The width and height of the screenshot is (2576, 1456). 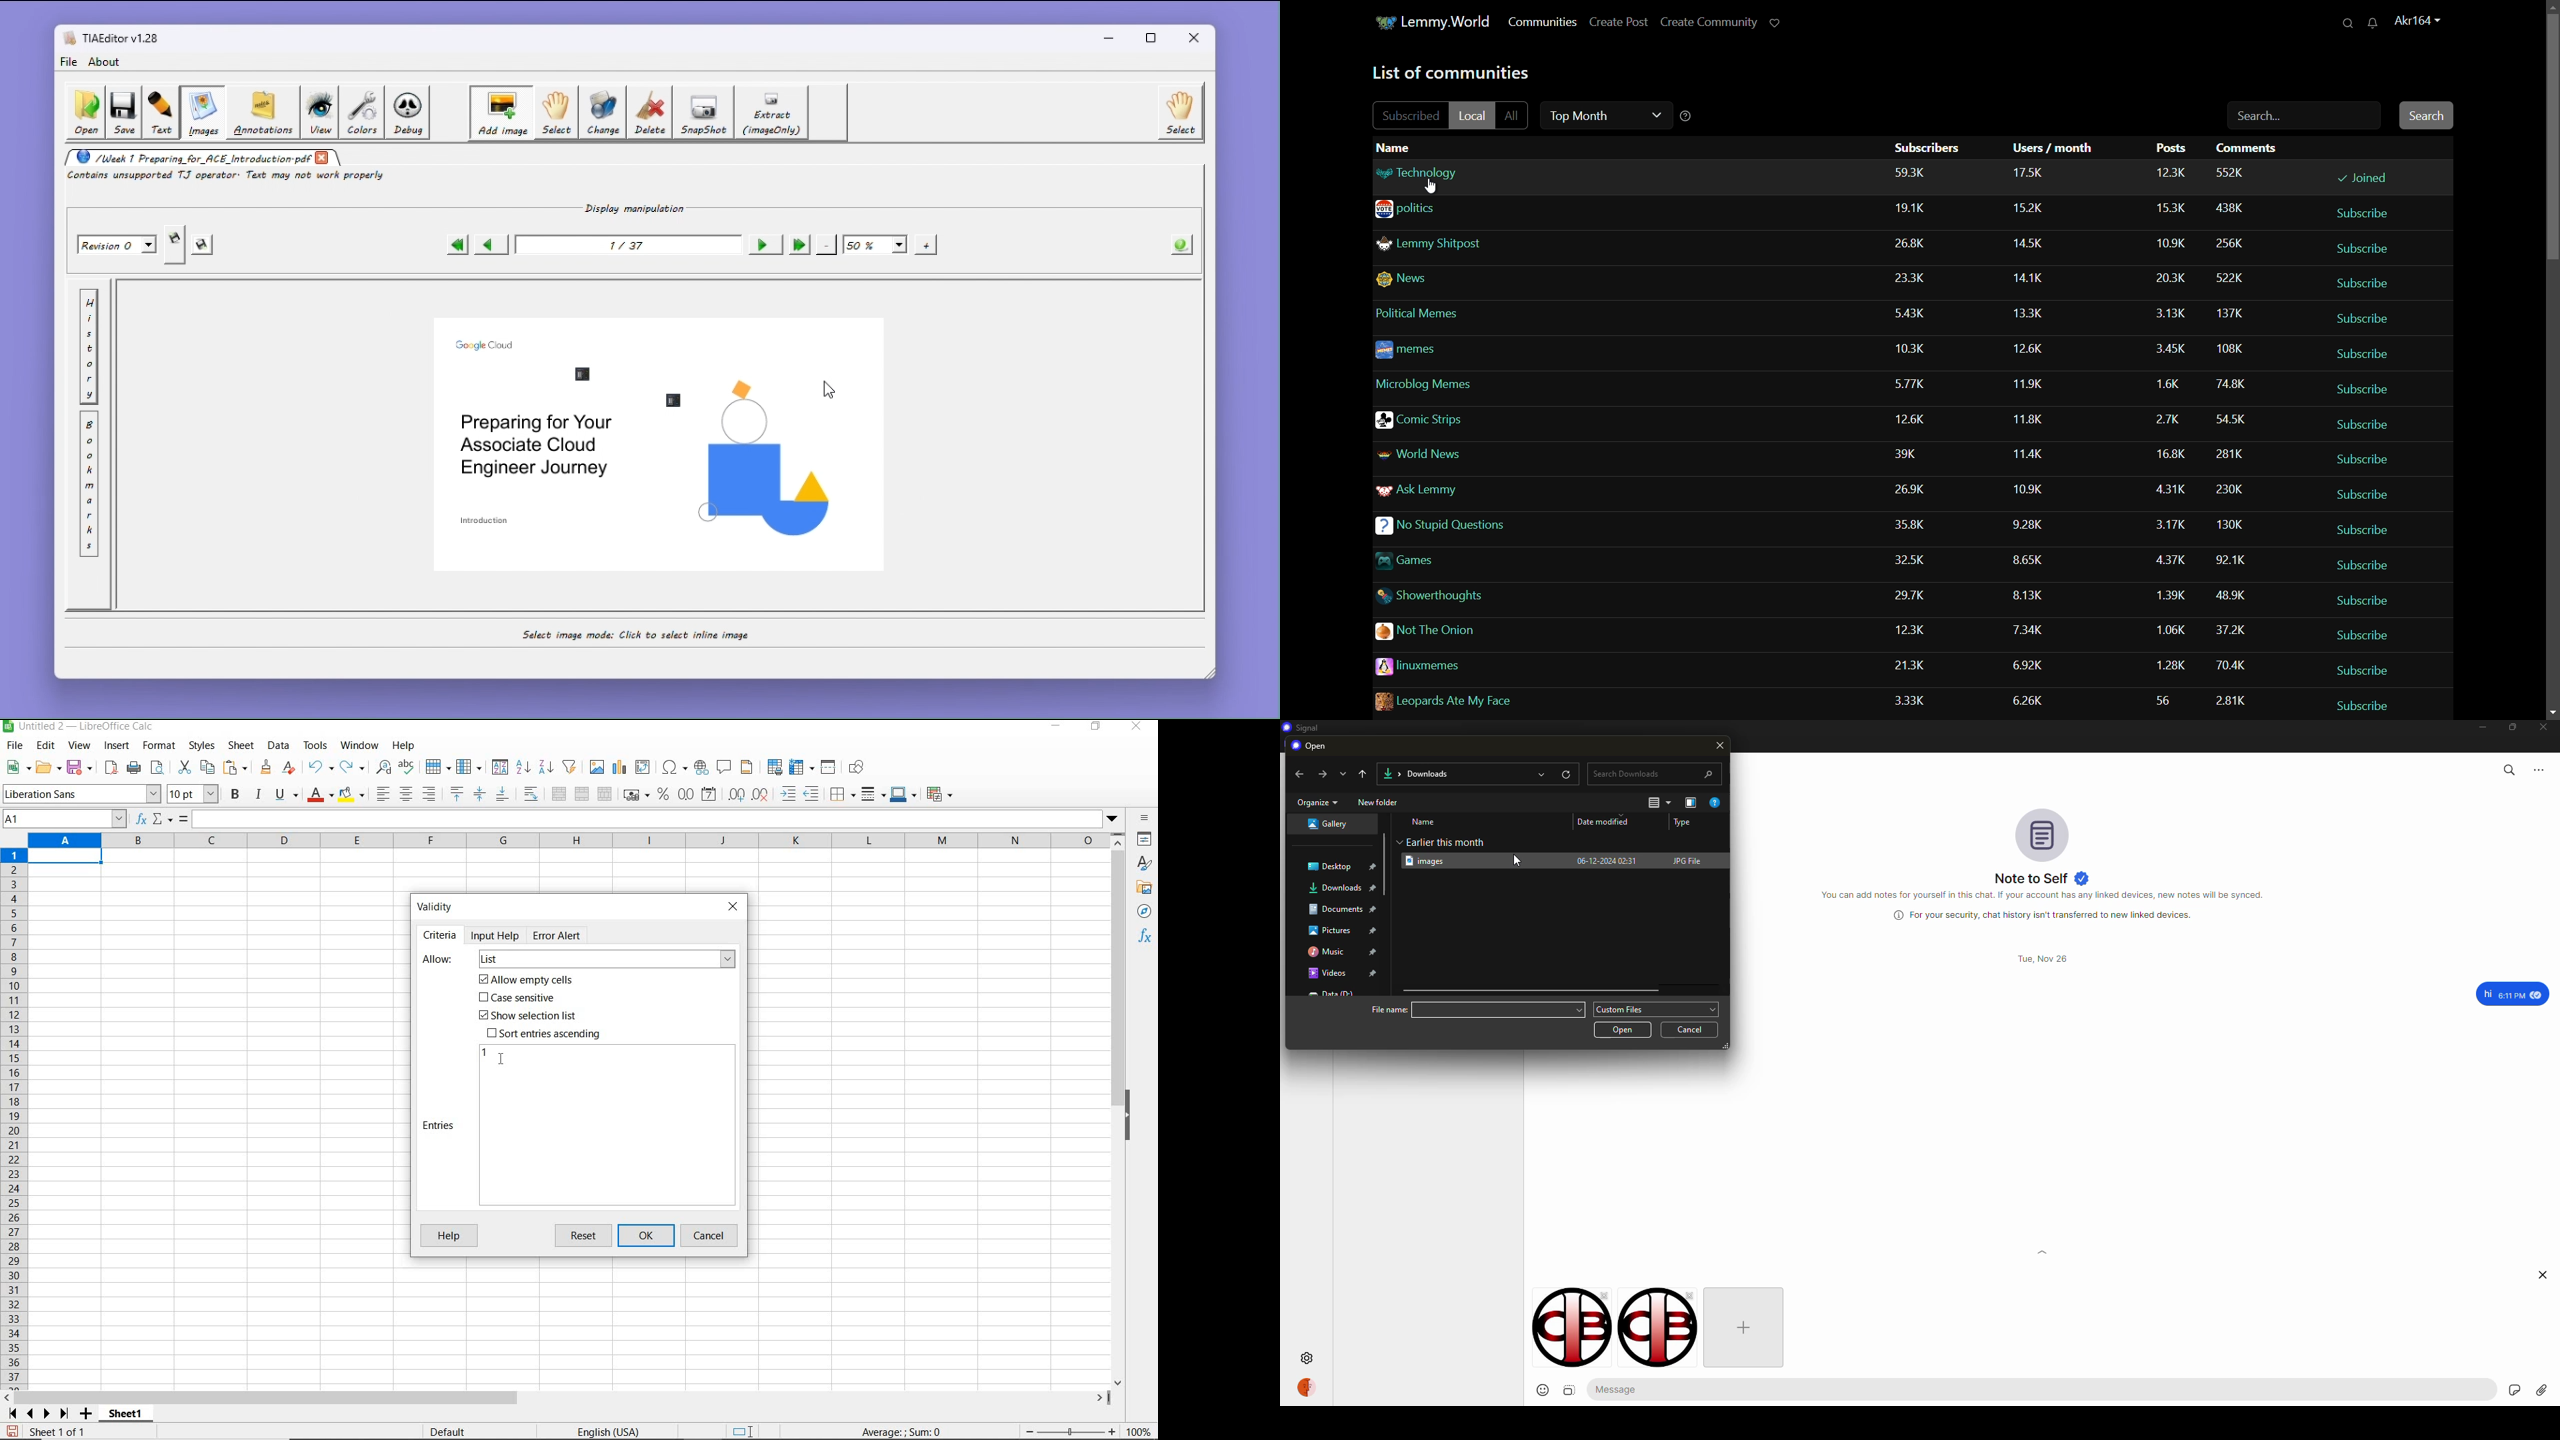 What do you see at coordinates (125, 1416) in the screenshot?
I see `sheet1` at bounding box center [125, 1416].